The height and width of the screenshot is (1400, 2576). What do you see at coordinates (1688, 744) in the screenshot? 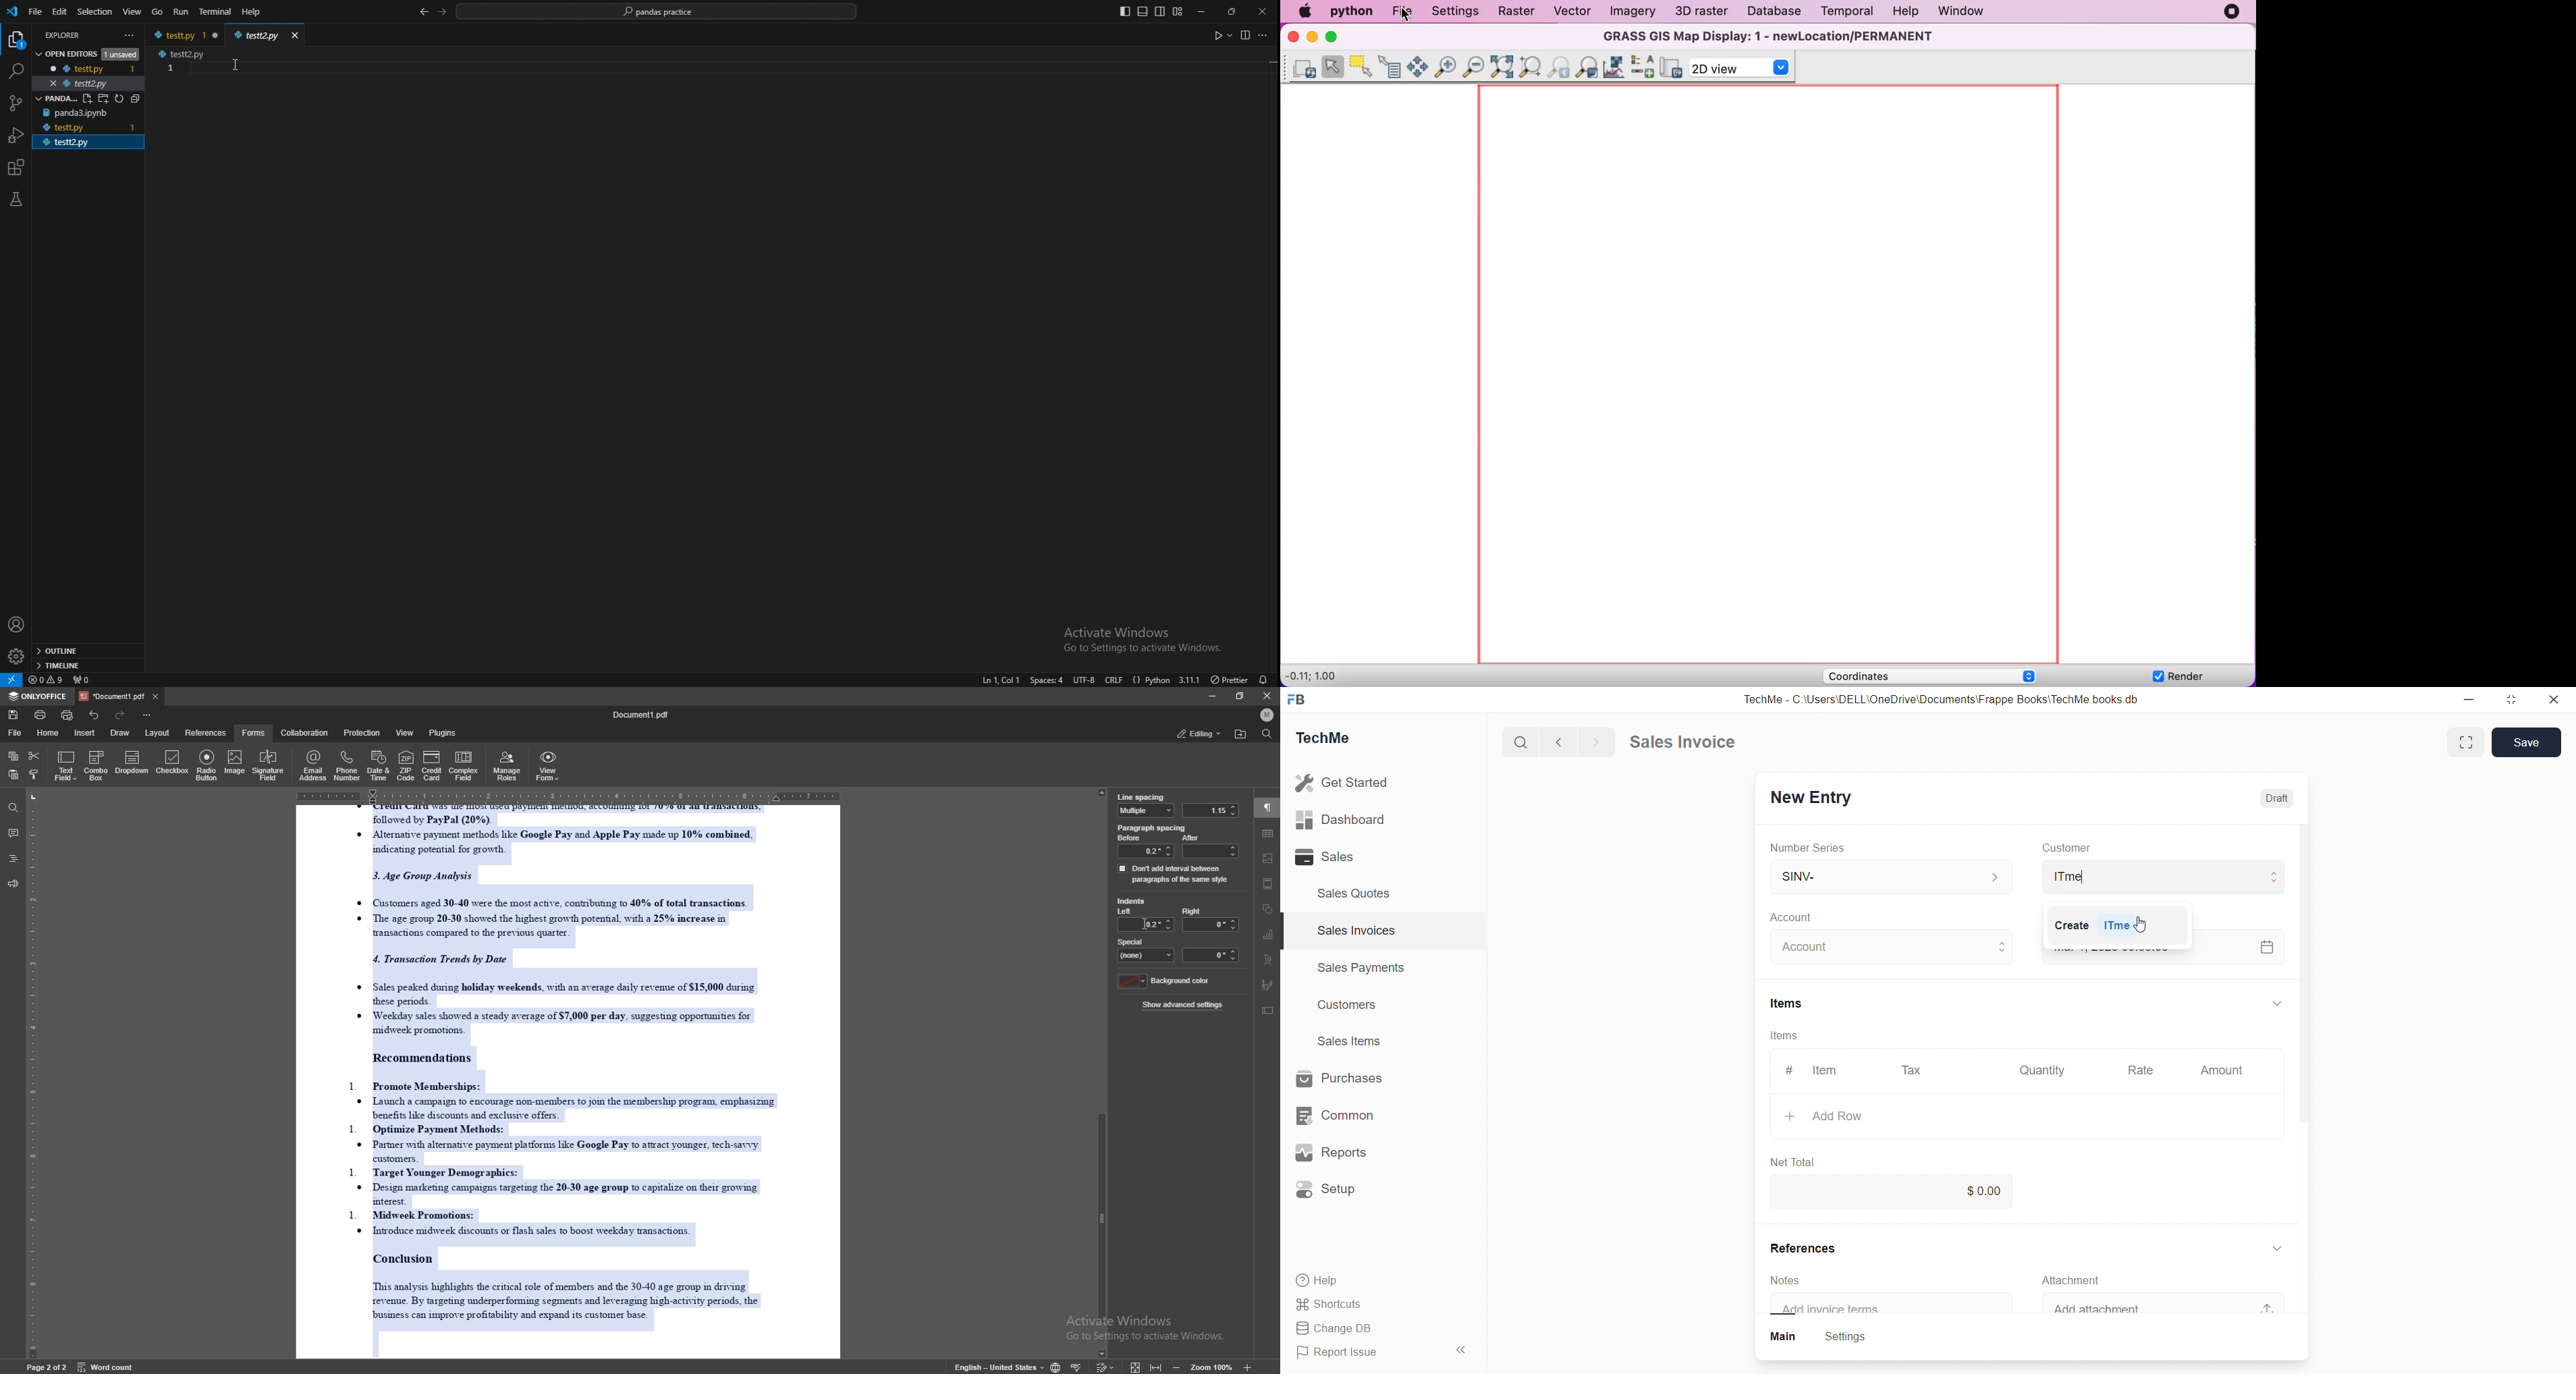
I see `Sales Invoice` at bounding box center [1688, 744].